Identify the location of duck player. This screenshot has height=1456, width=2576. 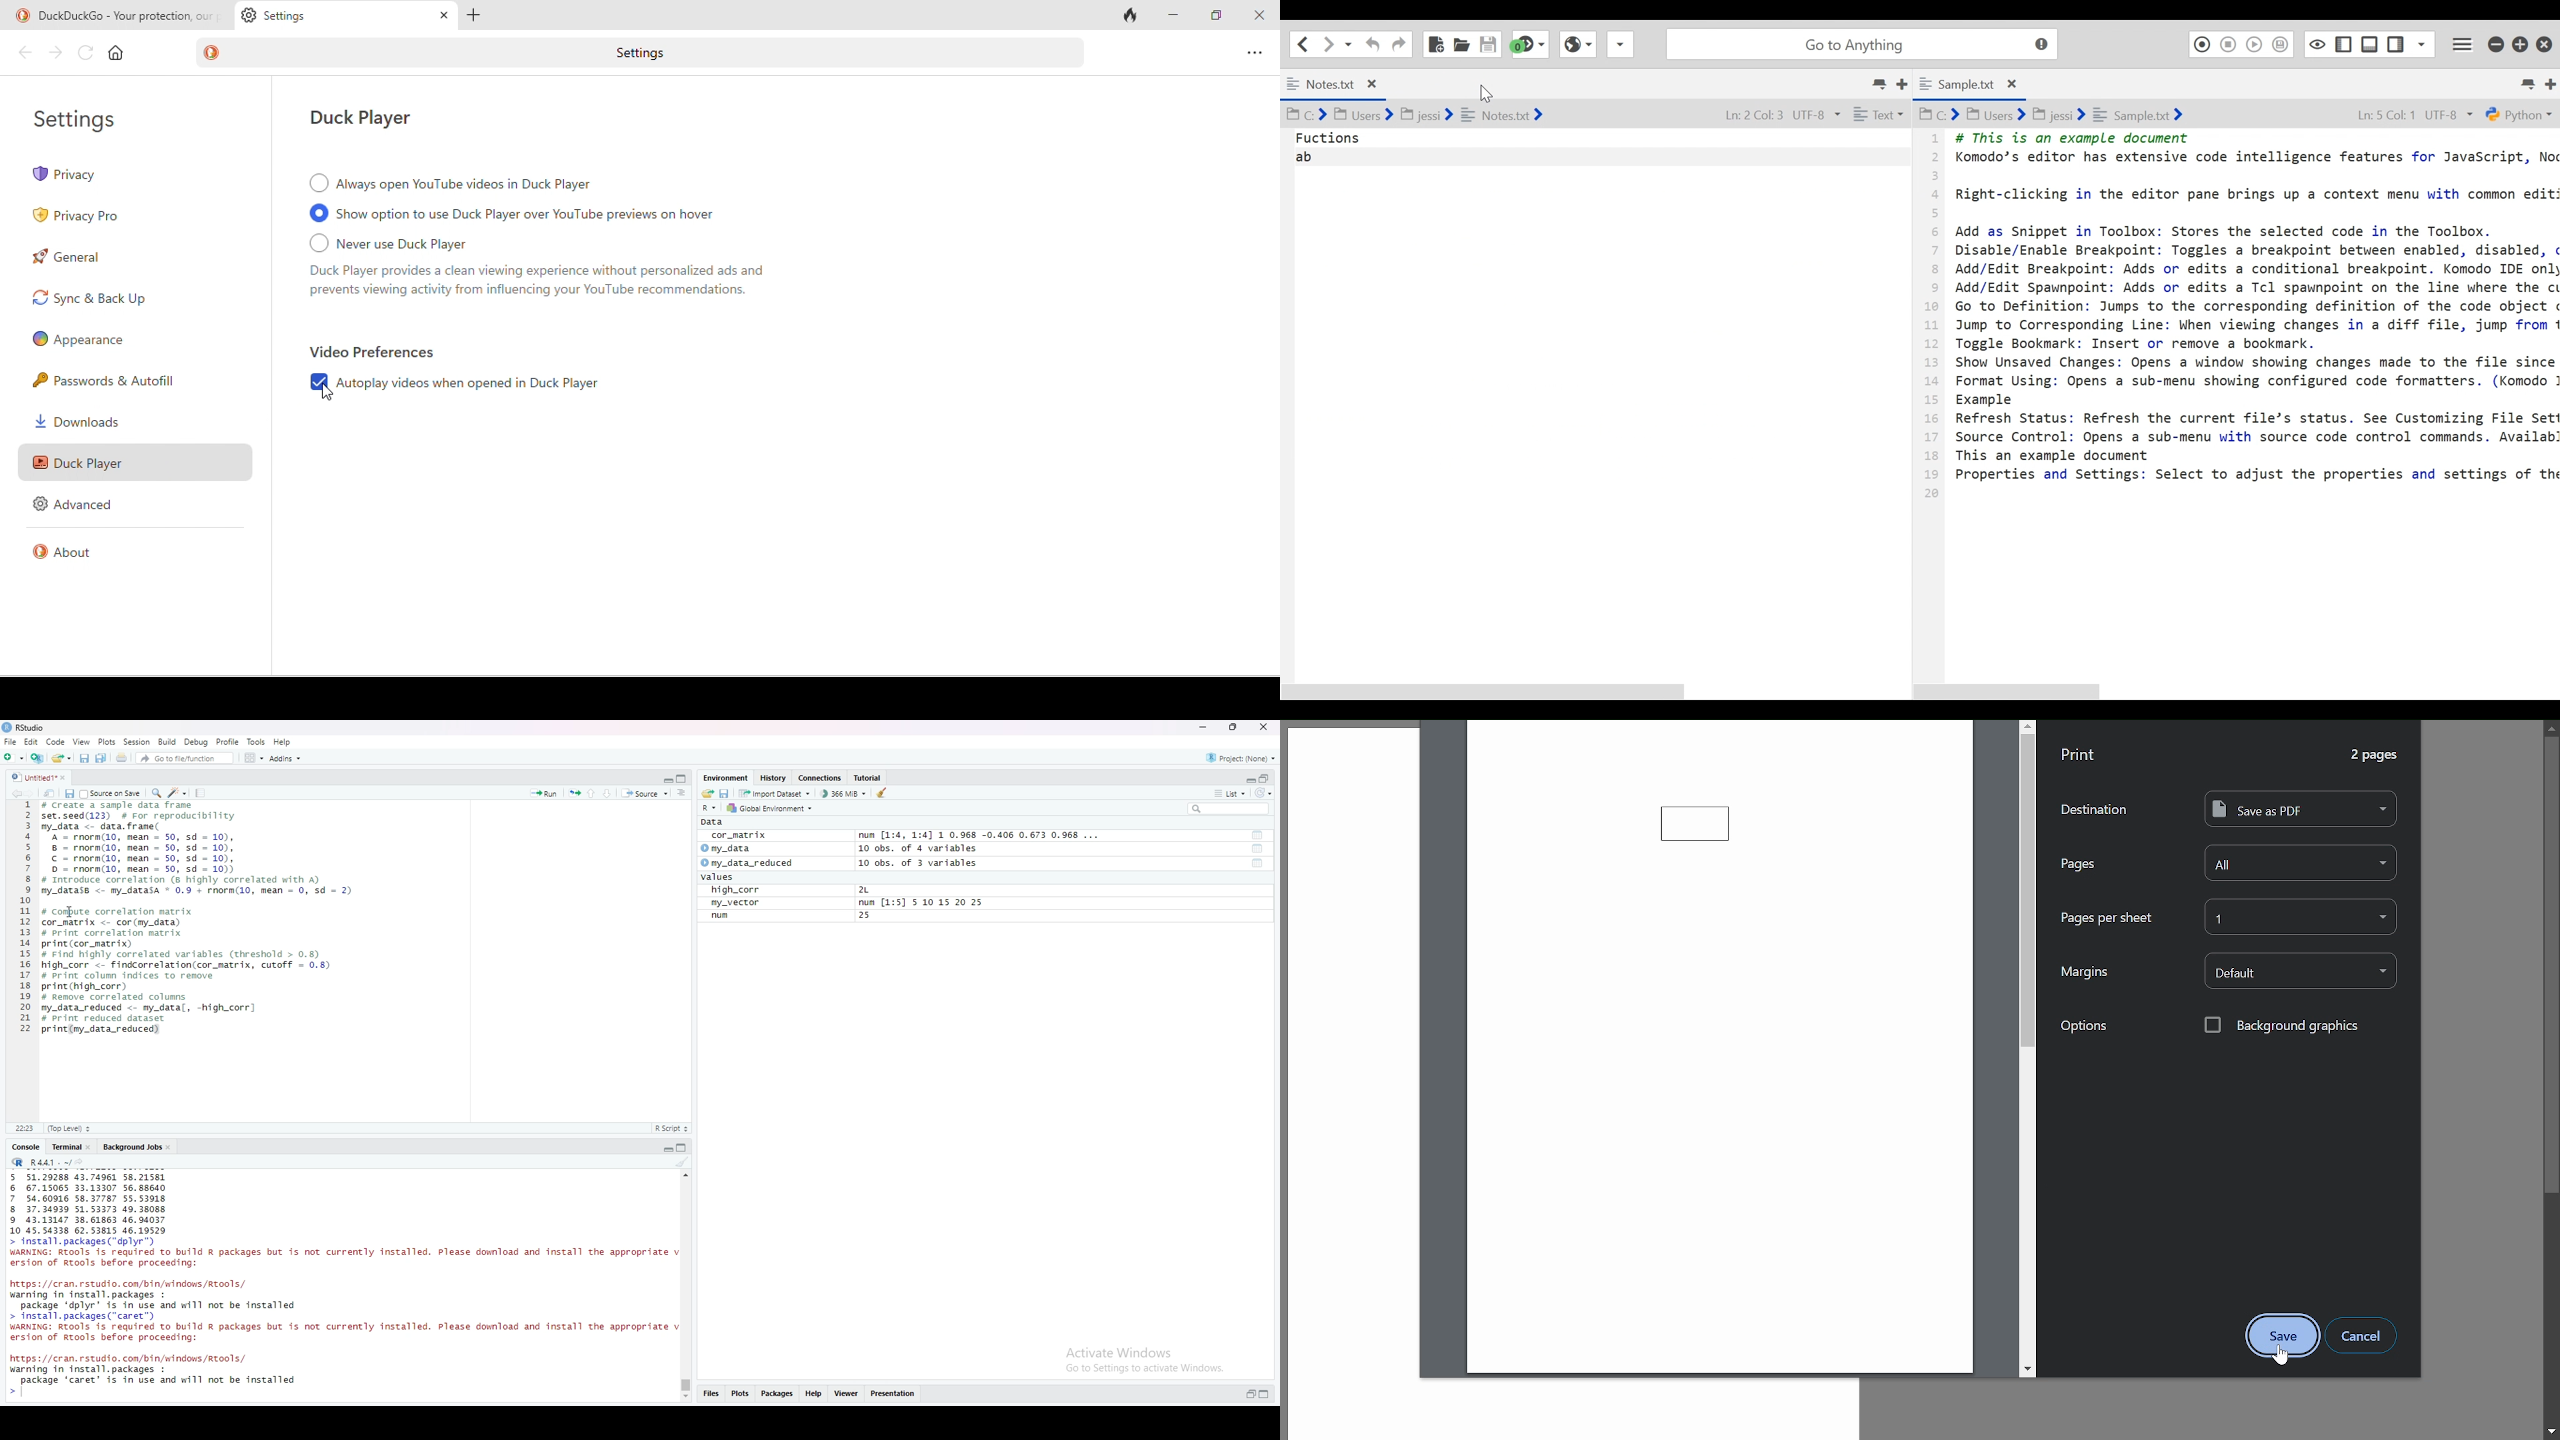
(132, 460).